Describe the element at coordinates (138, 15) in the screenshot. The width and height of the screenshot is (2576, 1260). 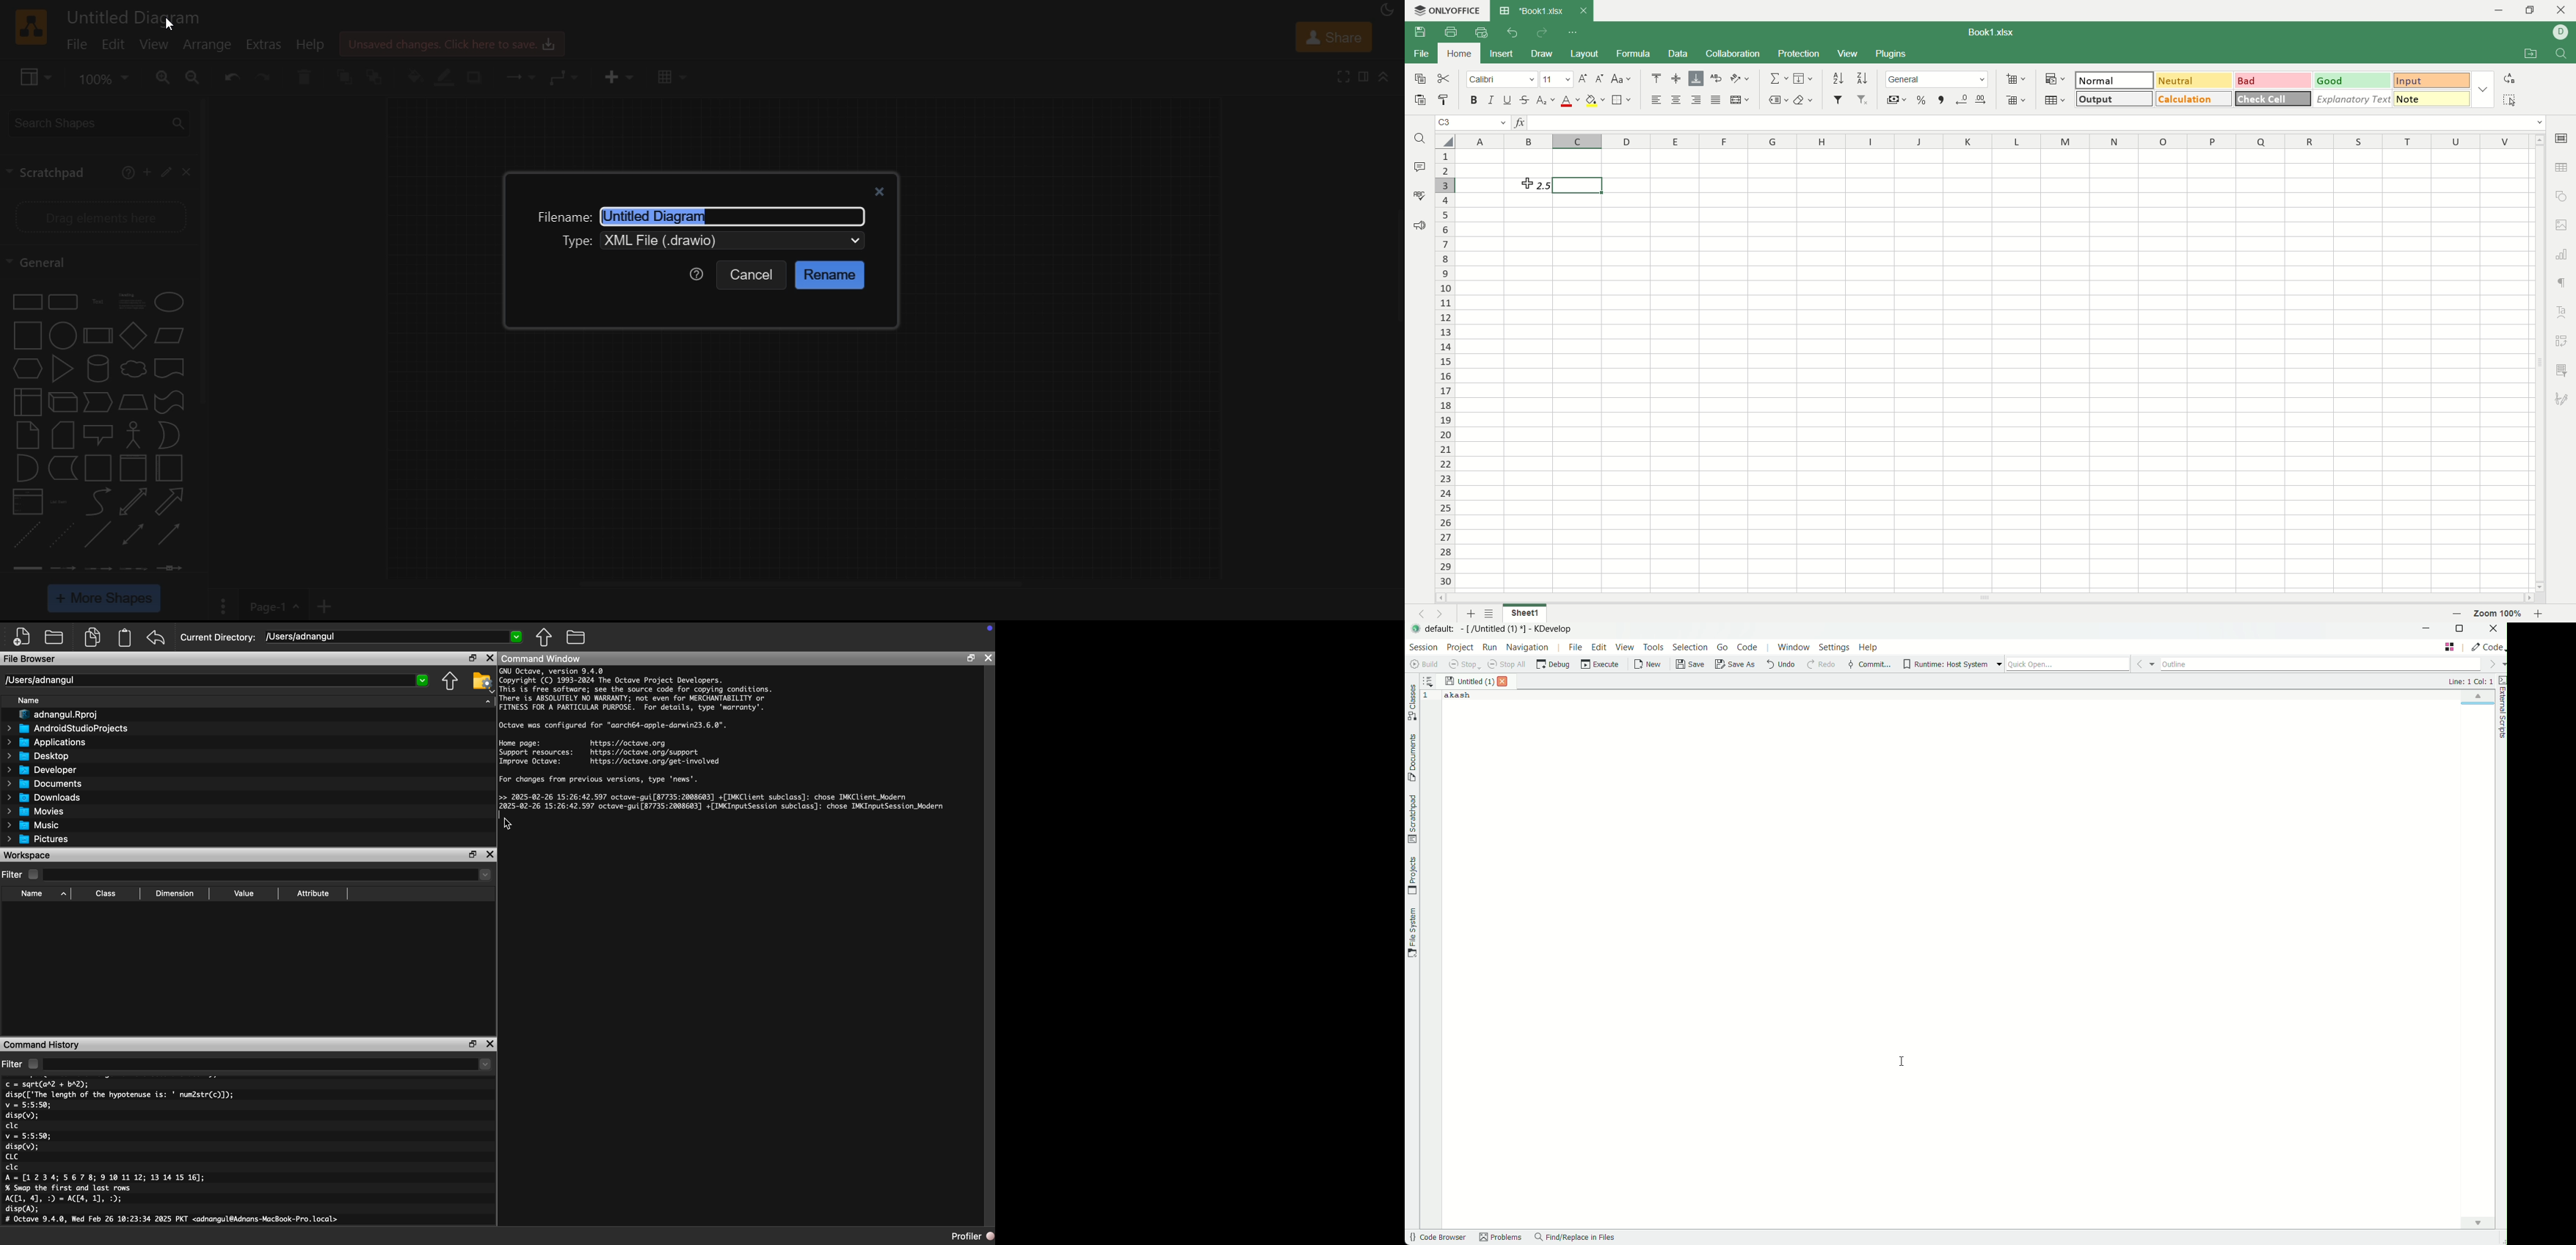
I see `title` at that location.